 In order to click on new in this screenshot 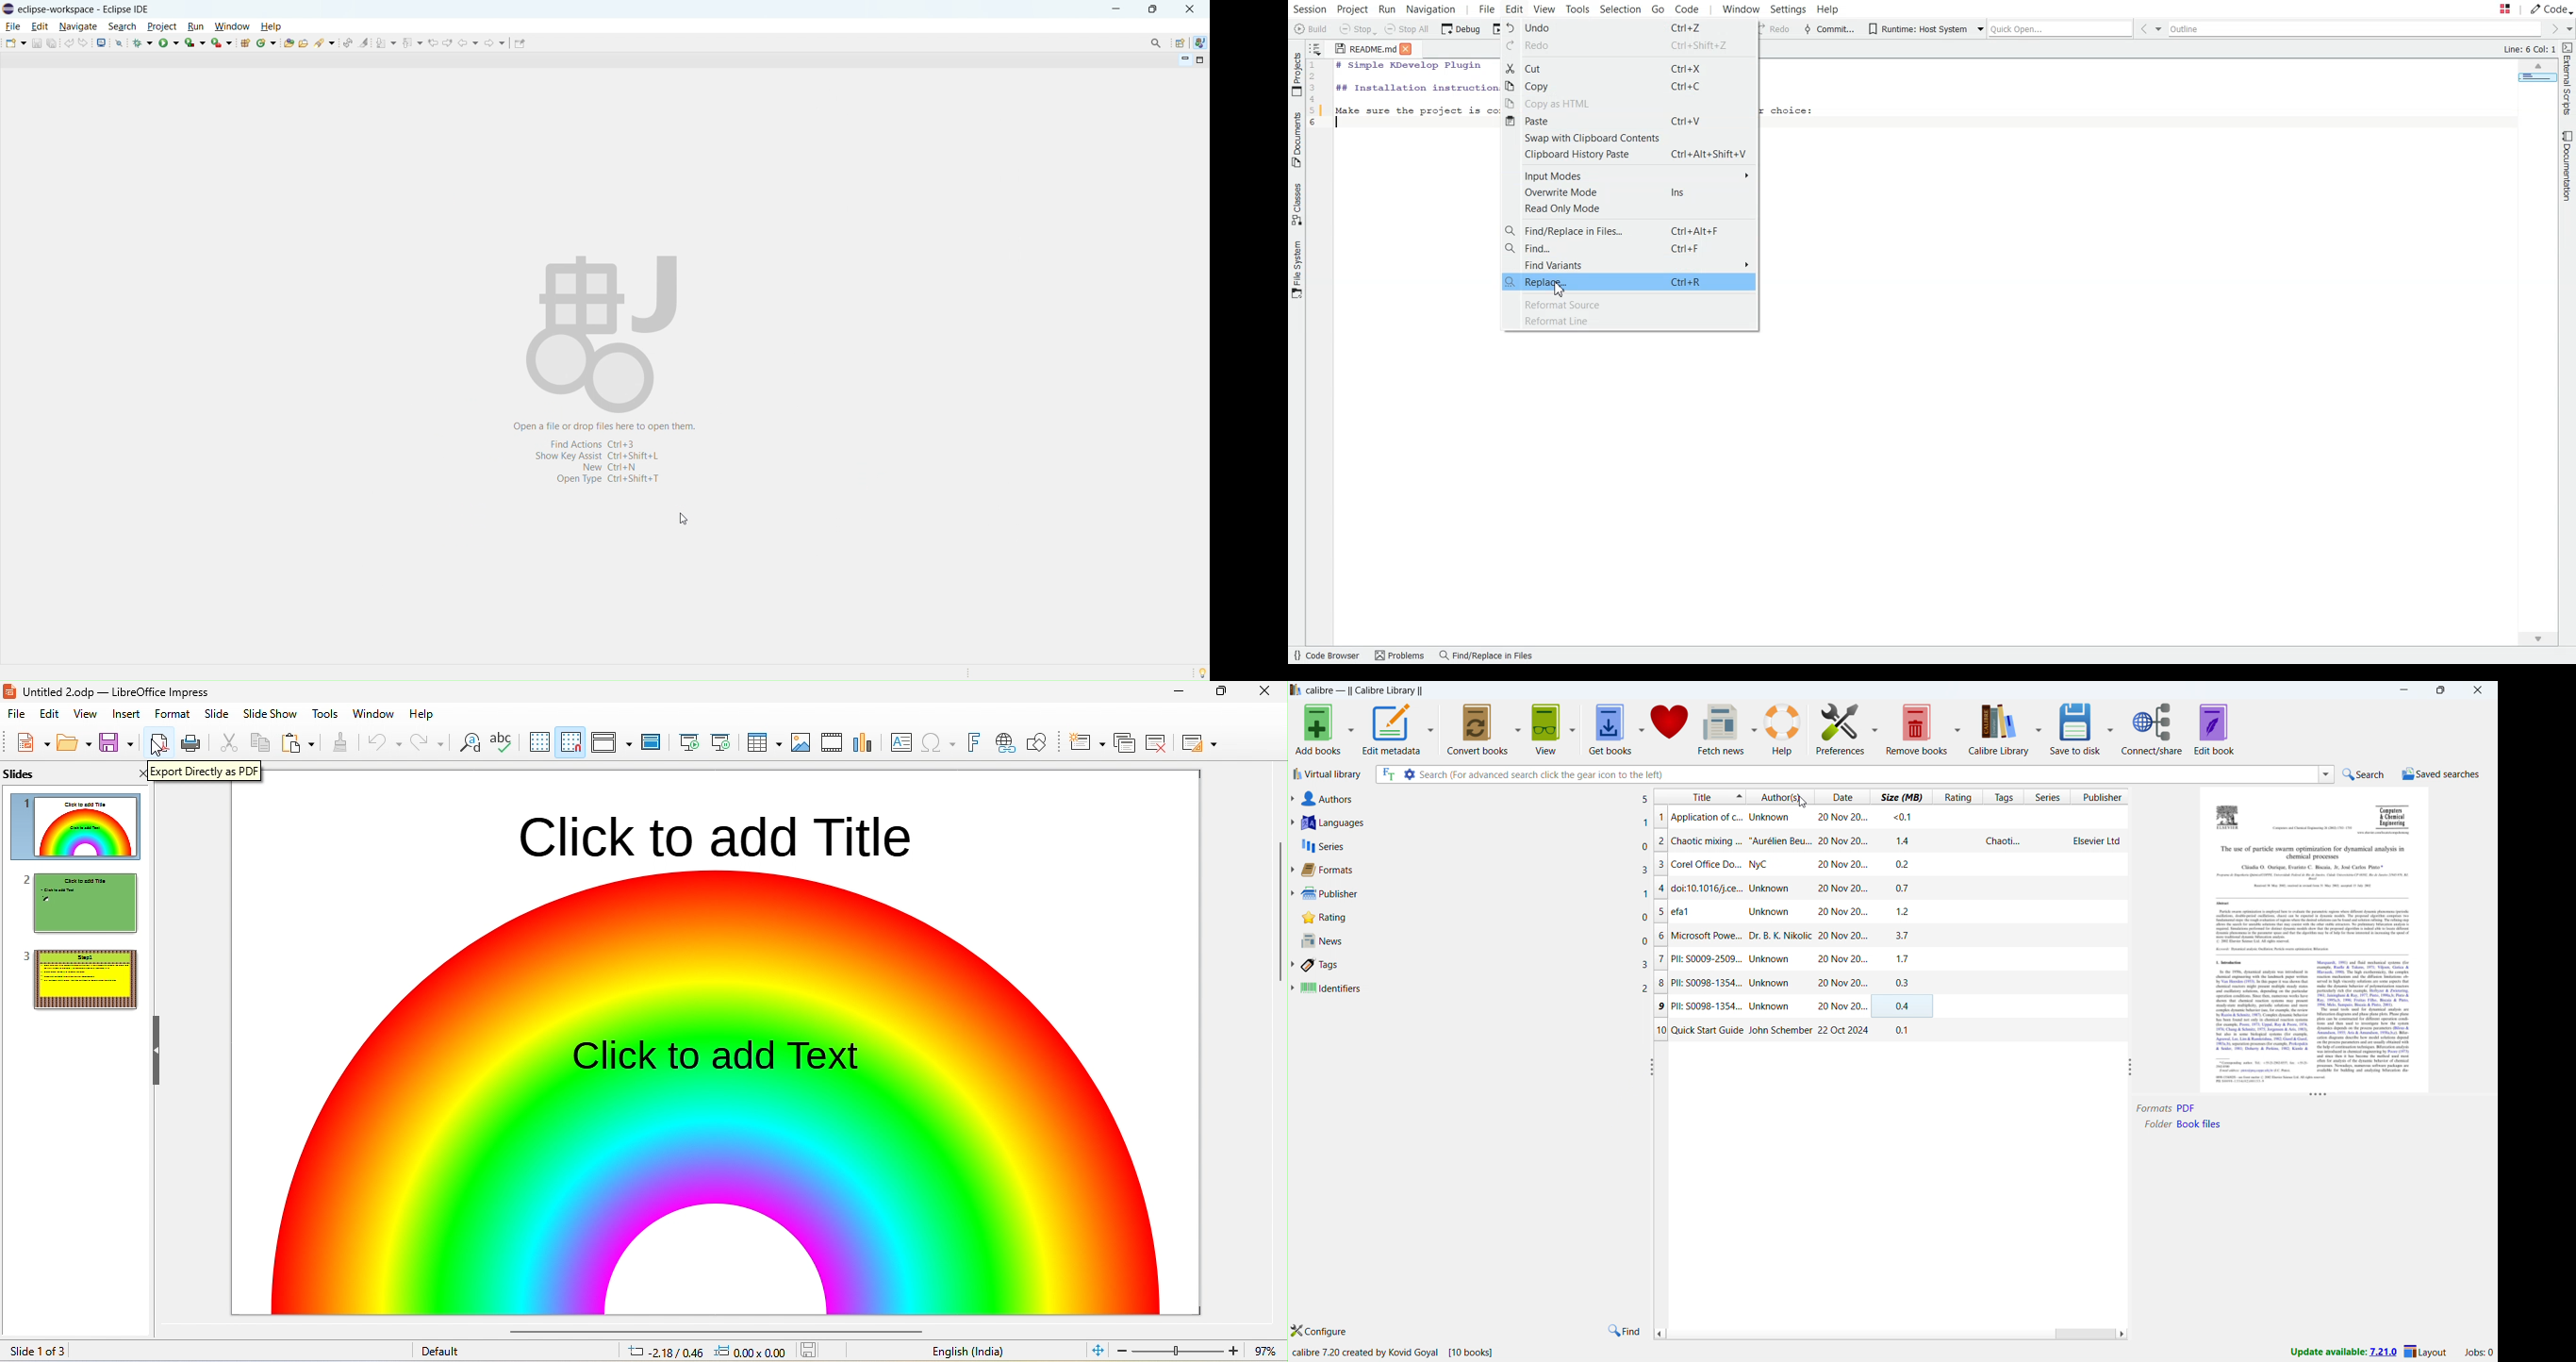, I will do `click(31, 742)`.